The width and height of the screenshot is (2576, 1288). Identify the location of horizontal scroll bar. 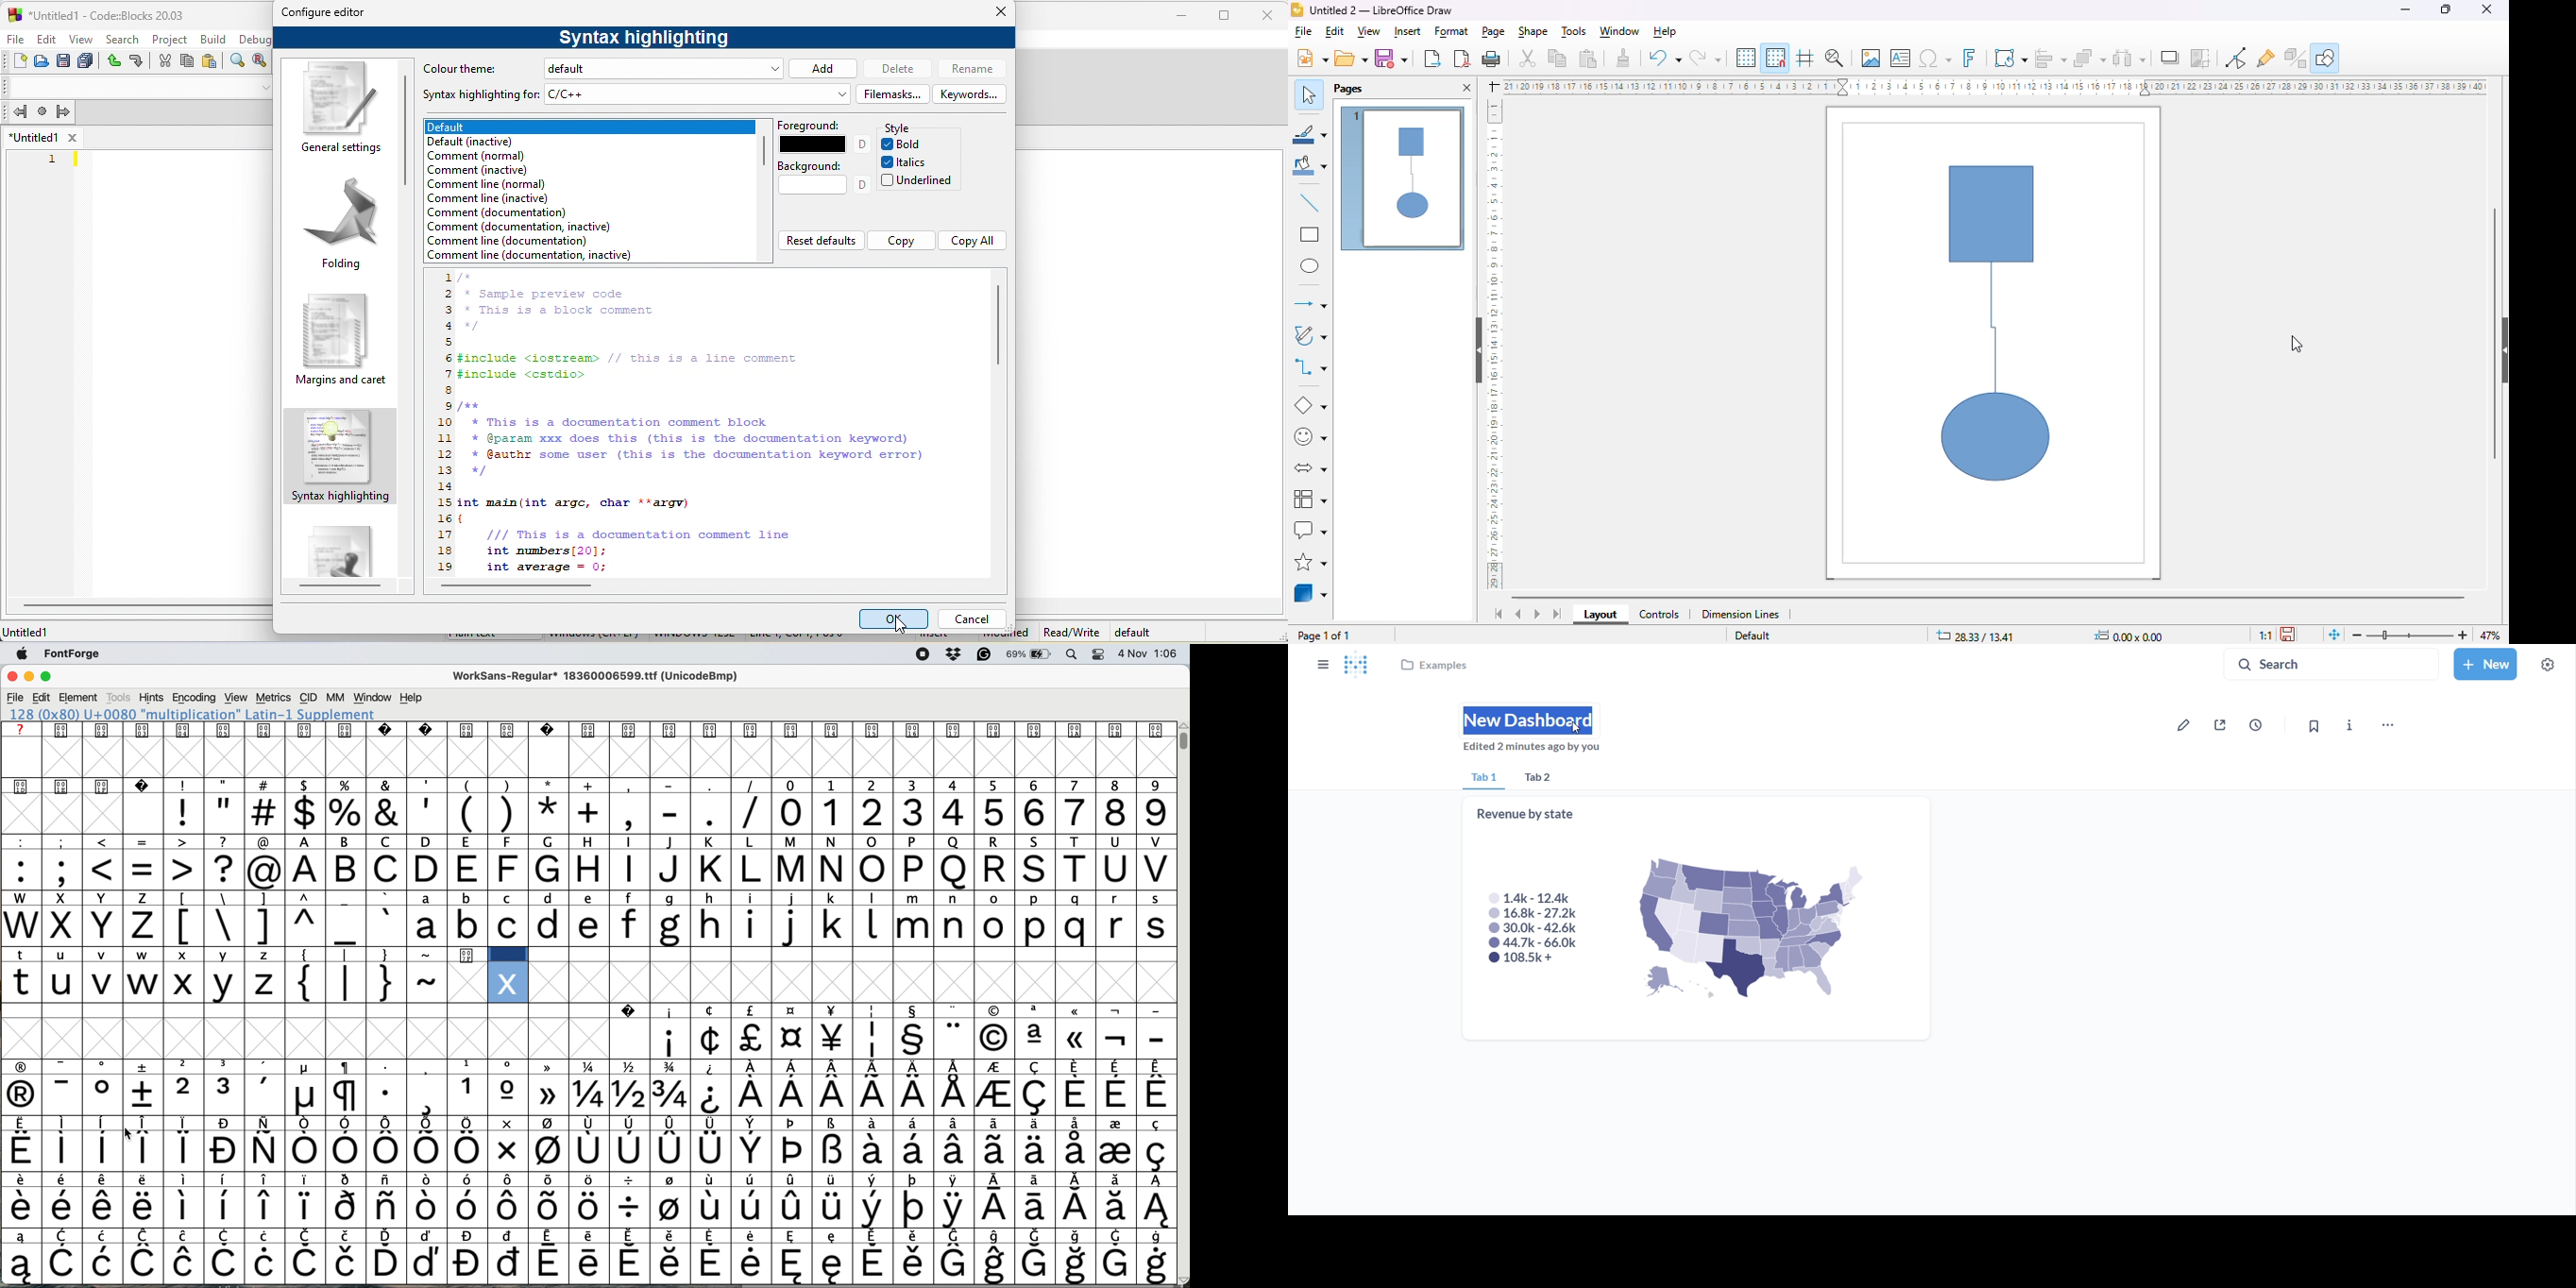
(522, 587).